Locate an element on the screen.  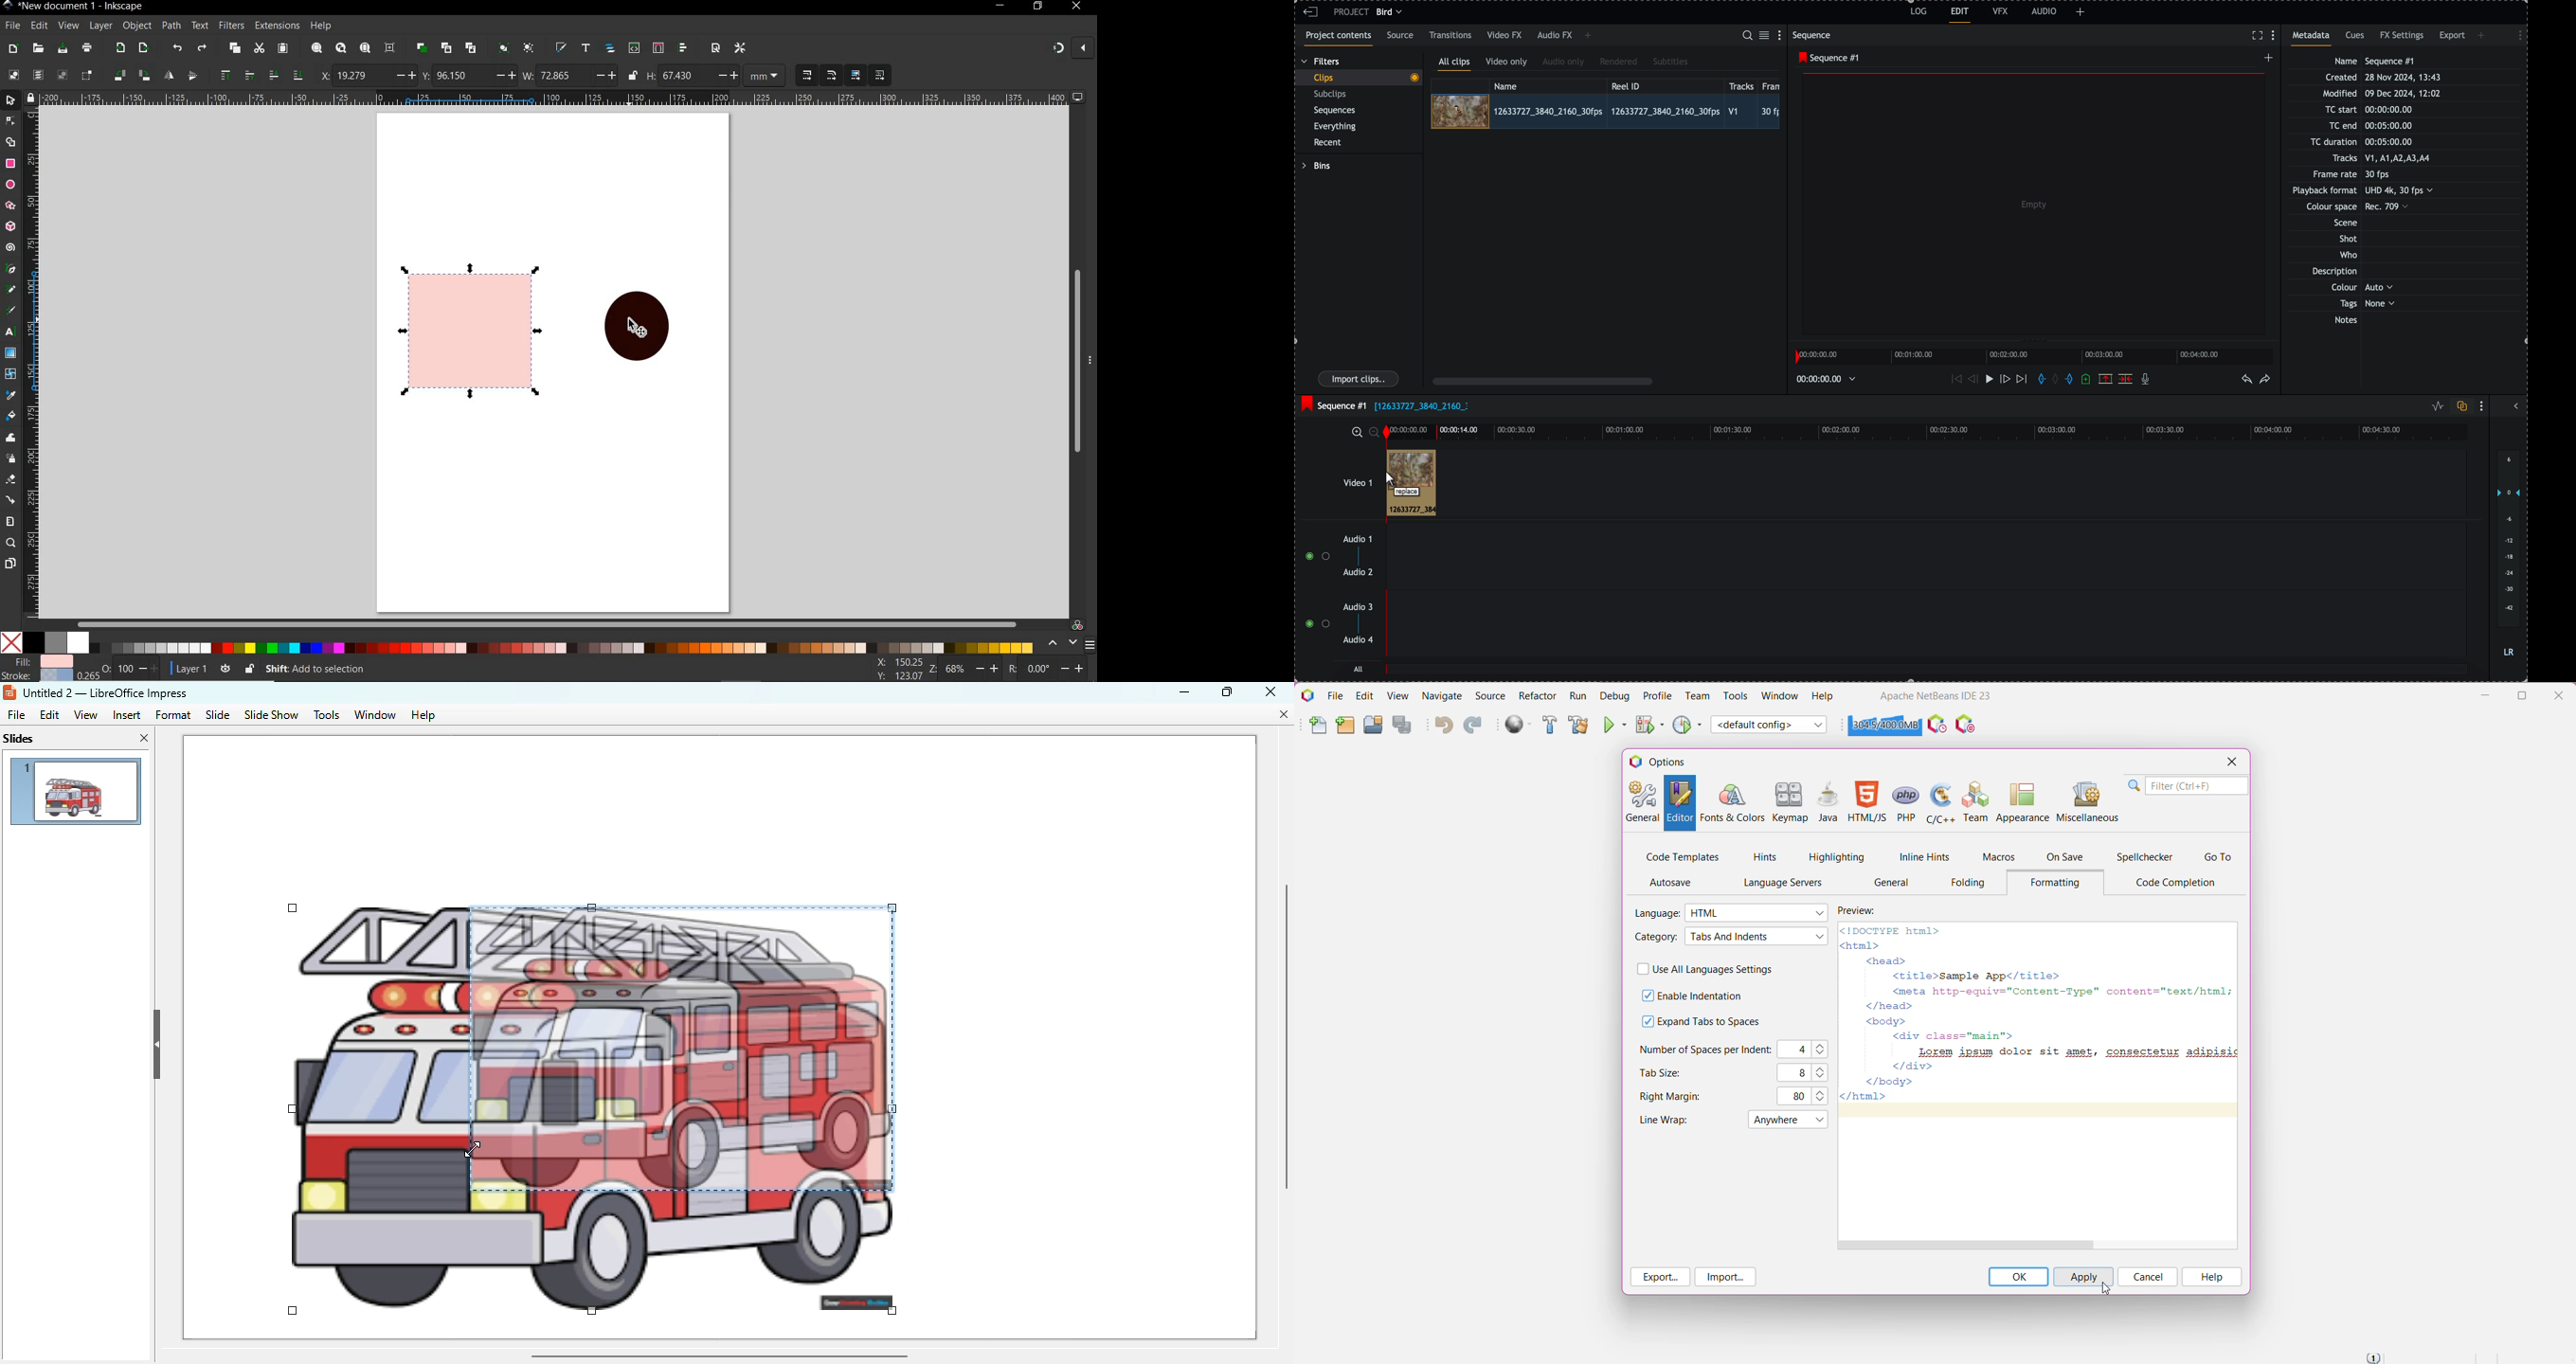
horizontal coordinate of selection is located at coordinates (368, 76).